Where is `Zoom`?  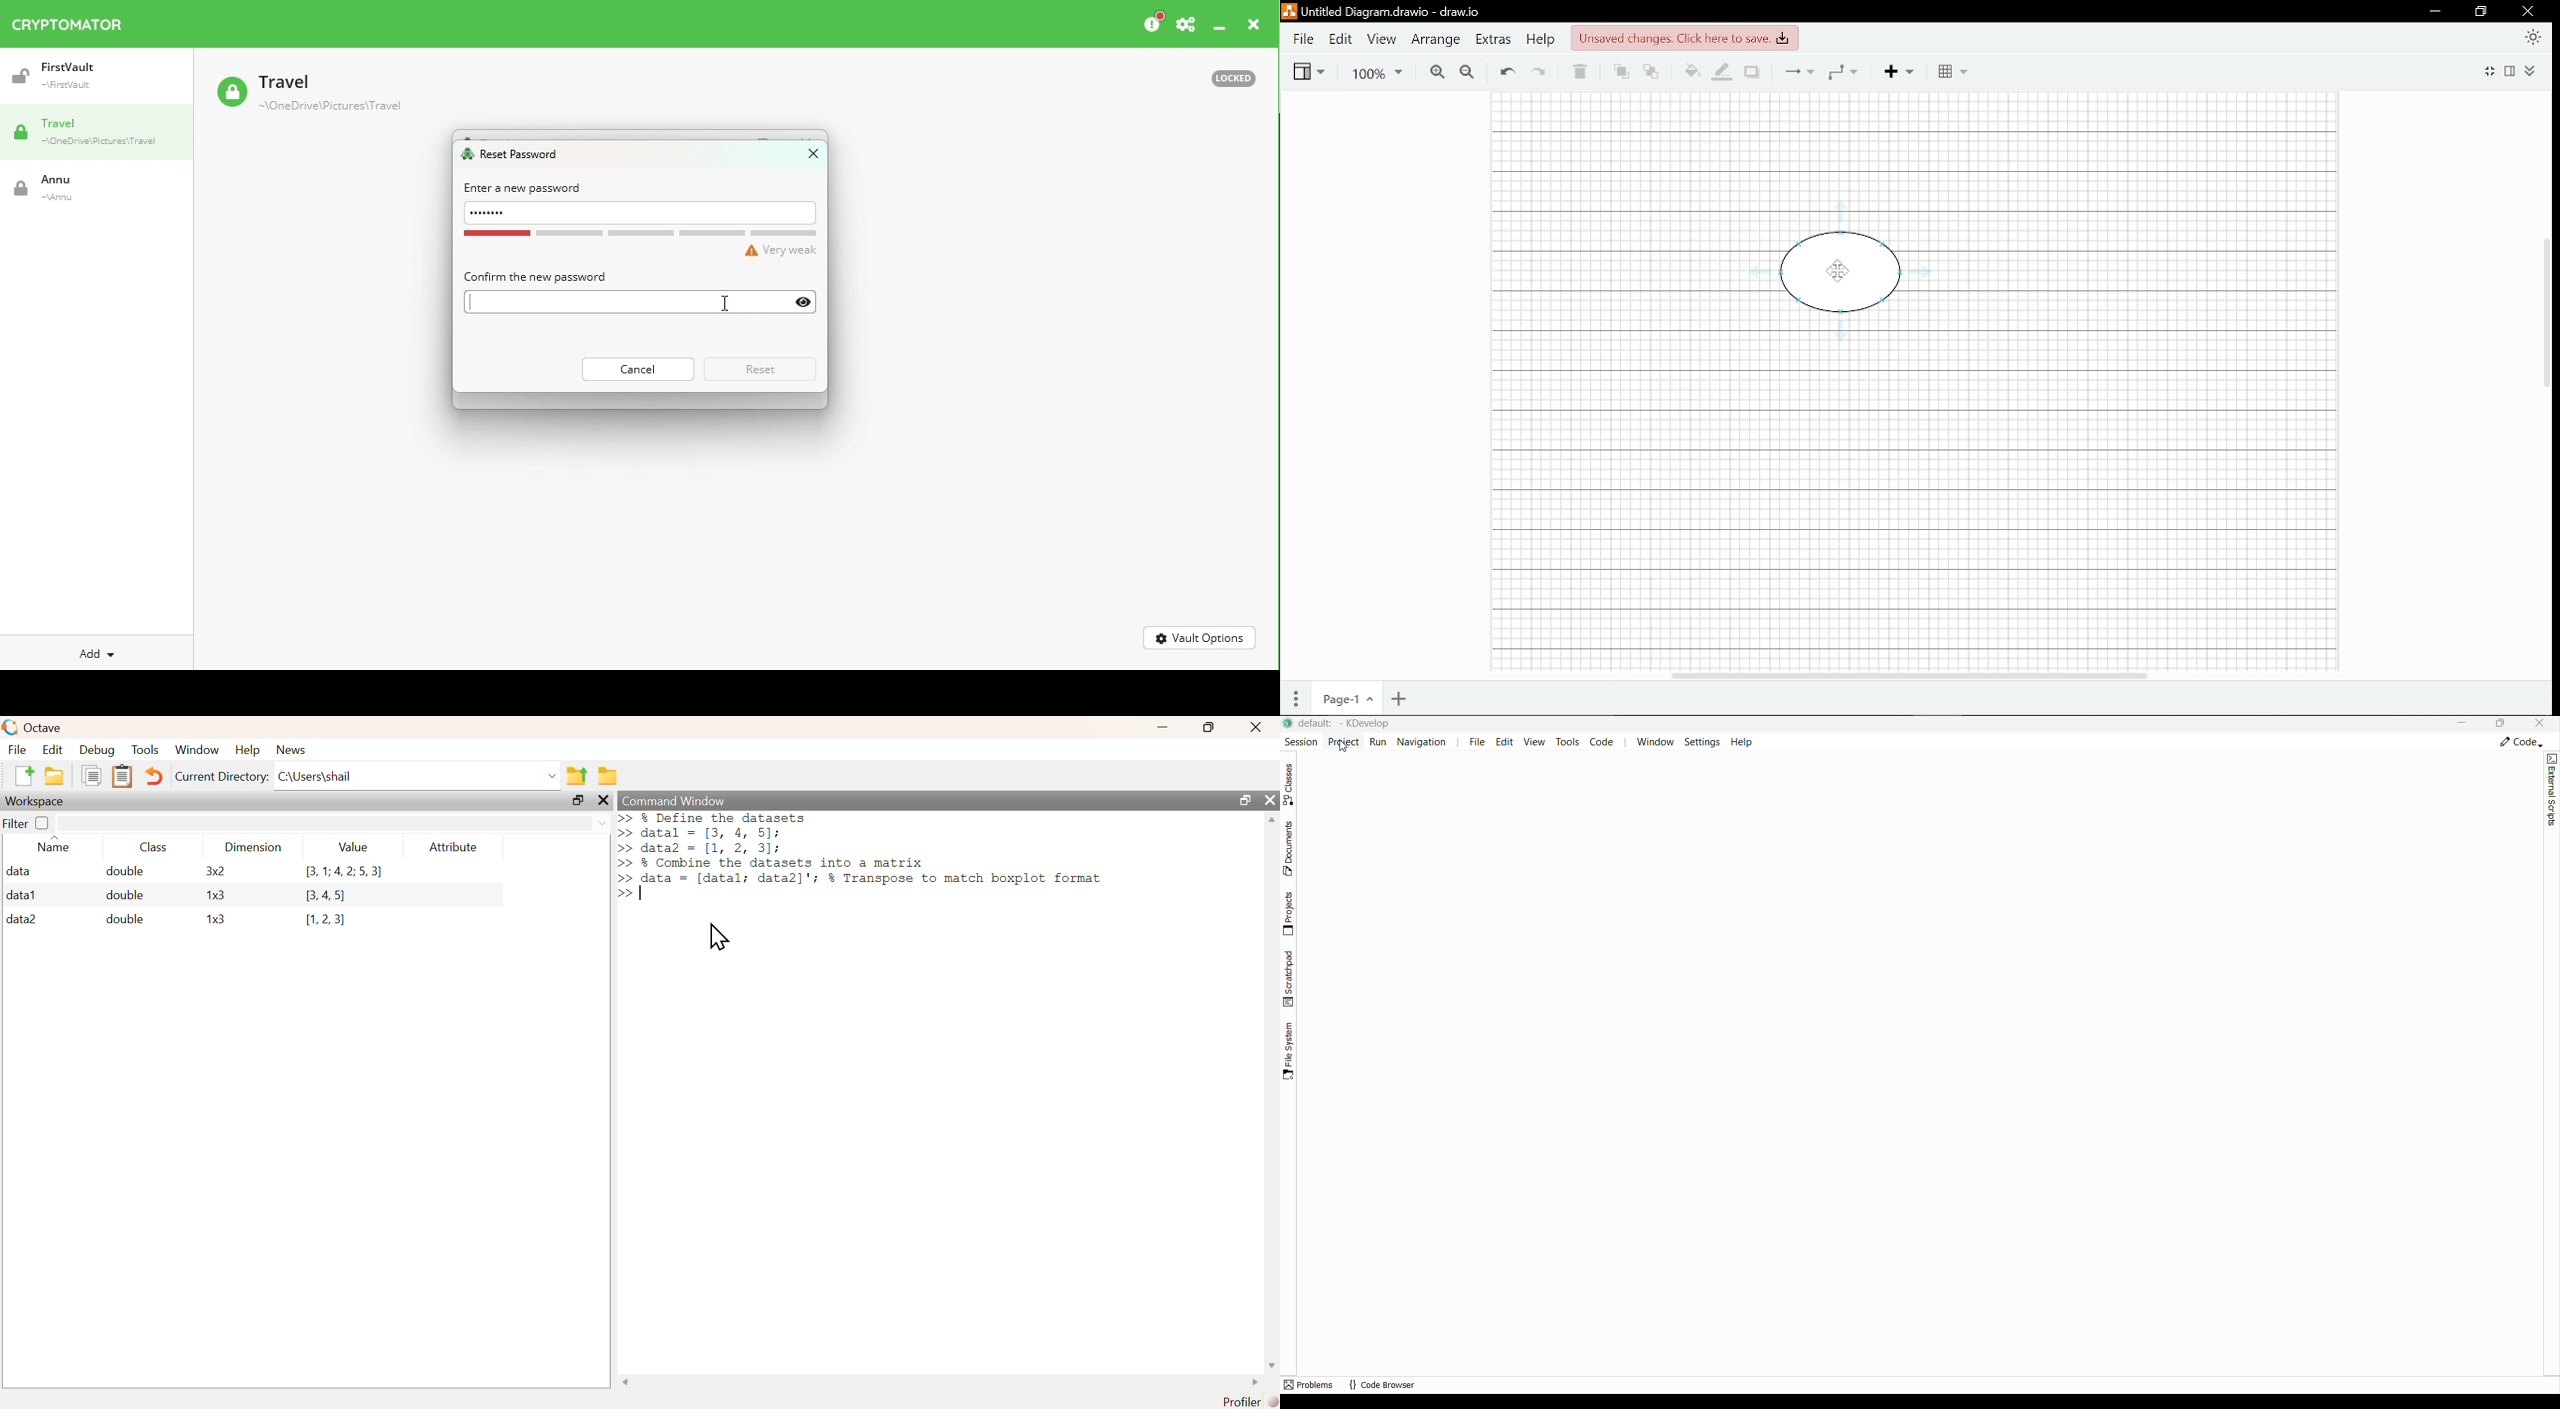 Zoom is located at coordinates (1372, 73).